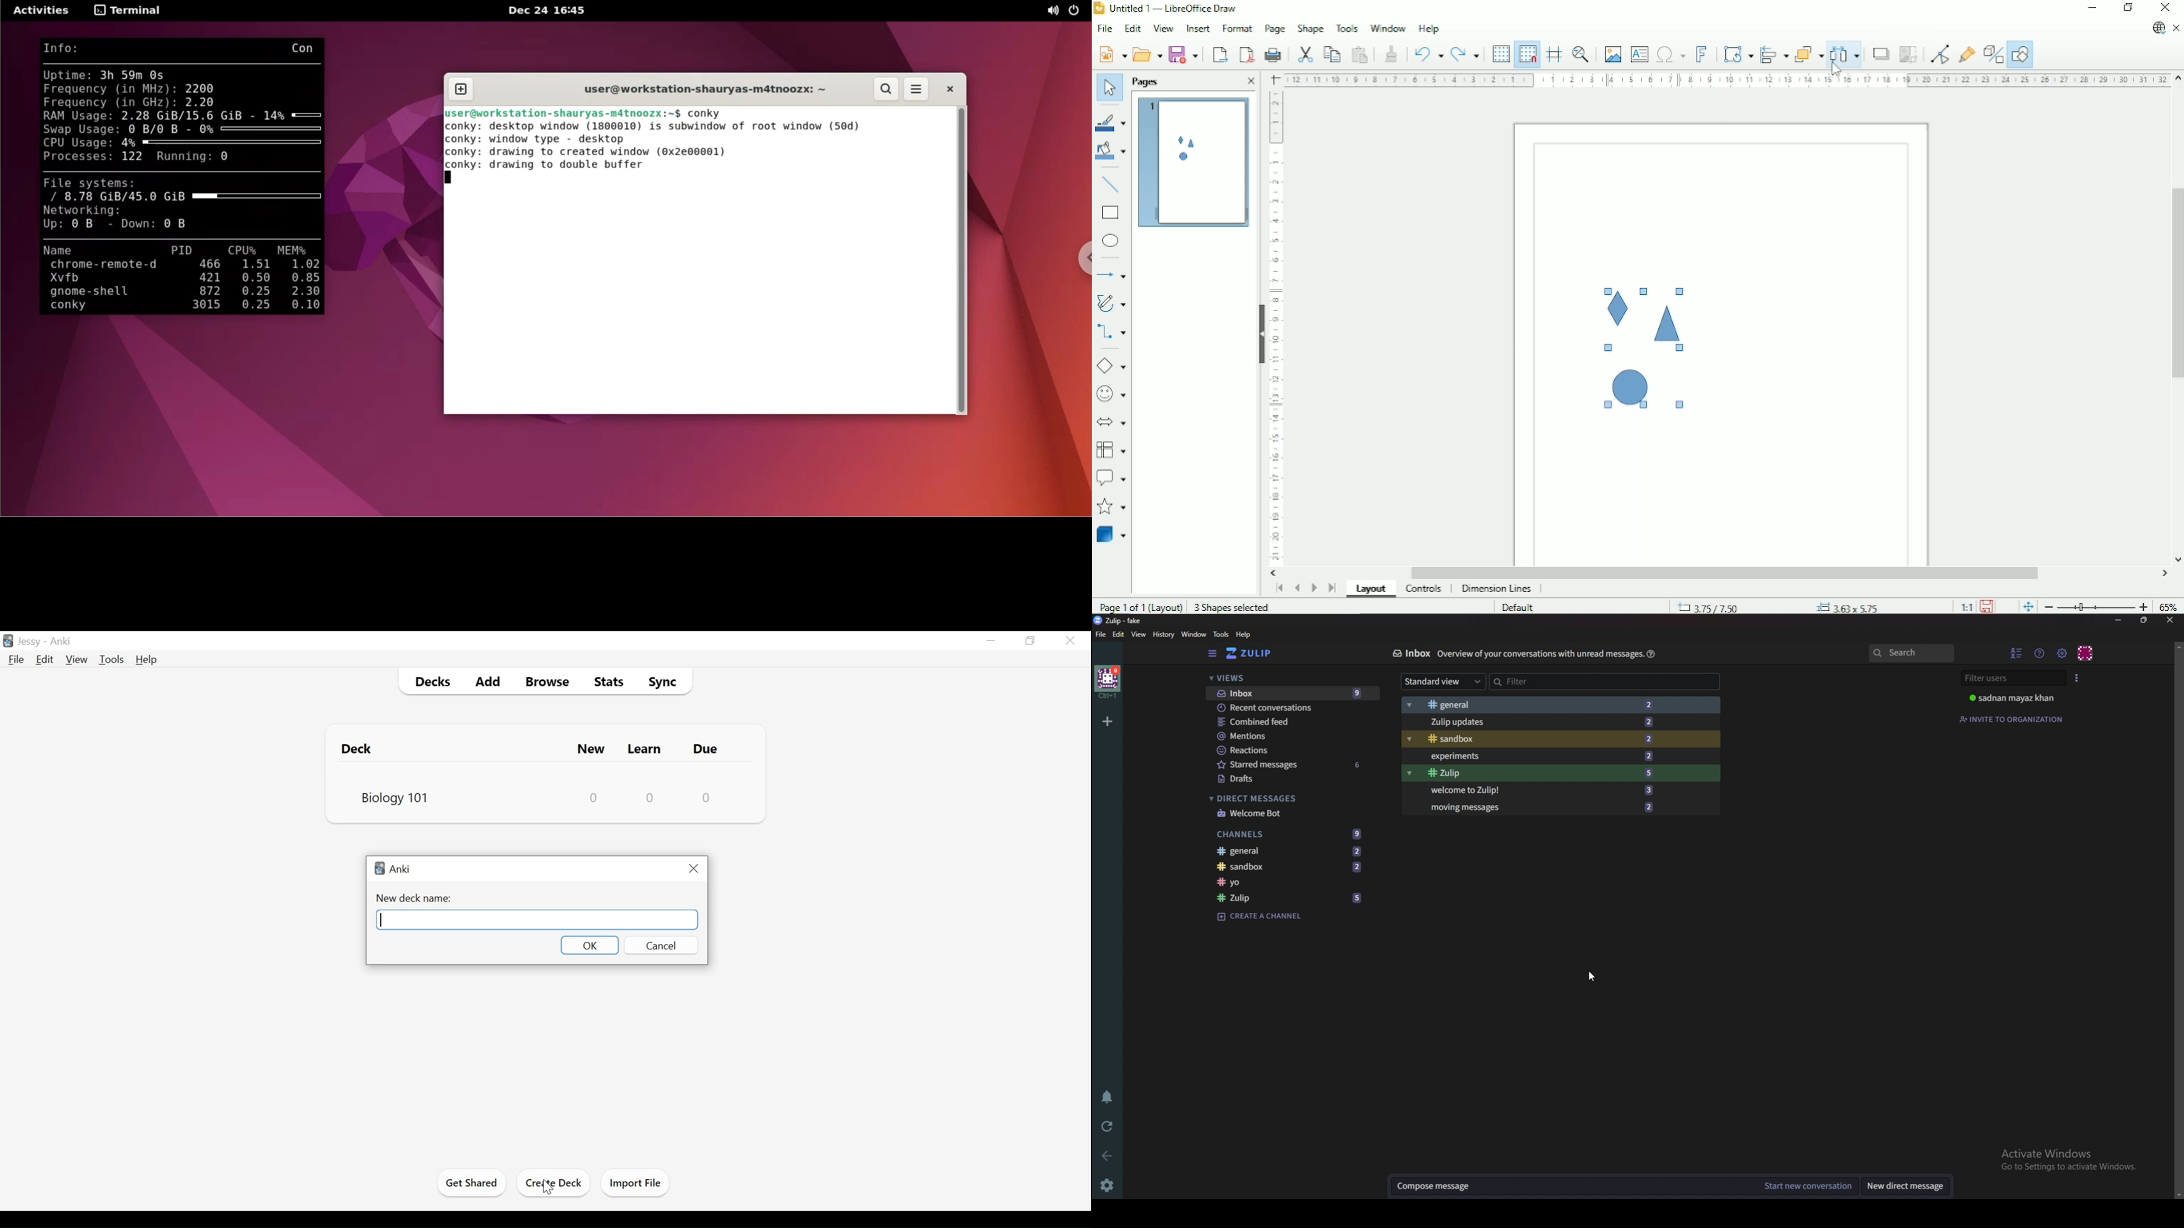 This screenshot has width=2184, height=1232. Describe the element at coordinates (1429, 29) in the screenshot. I see `Help` at that location.